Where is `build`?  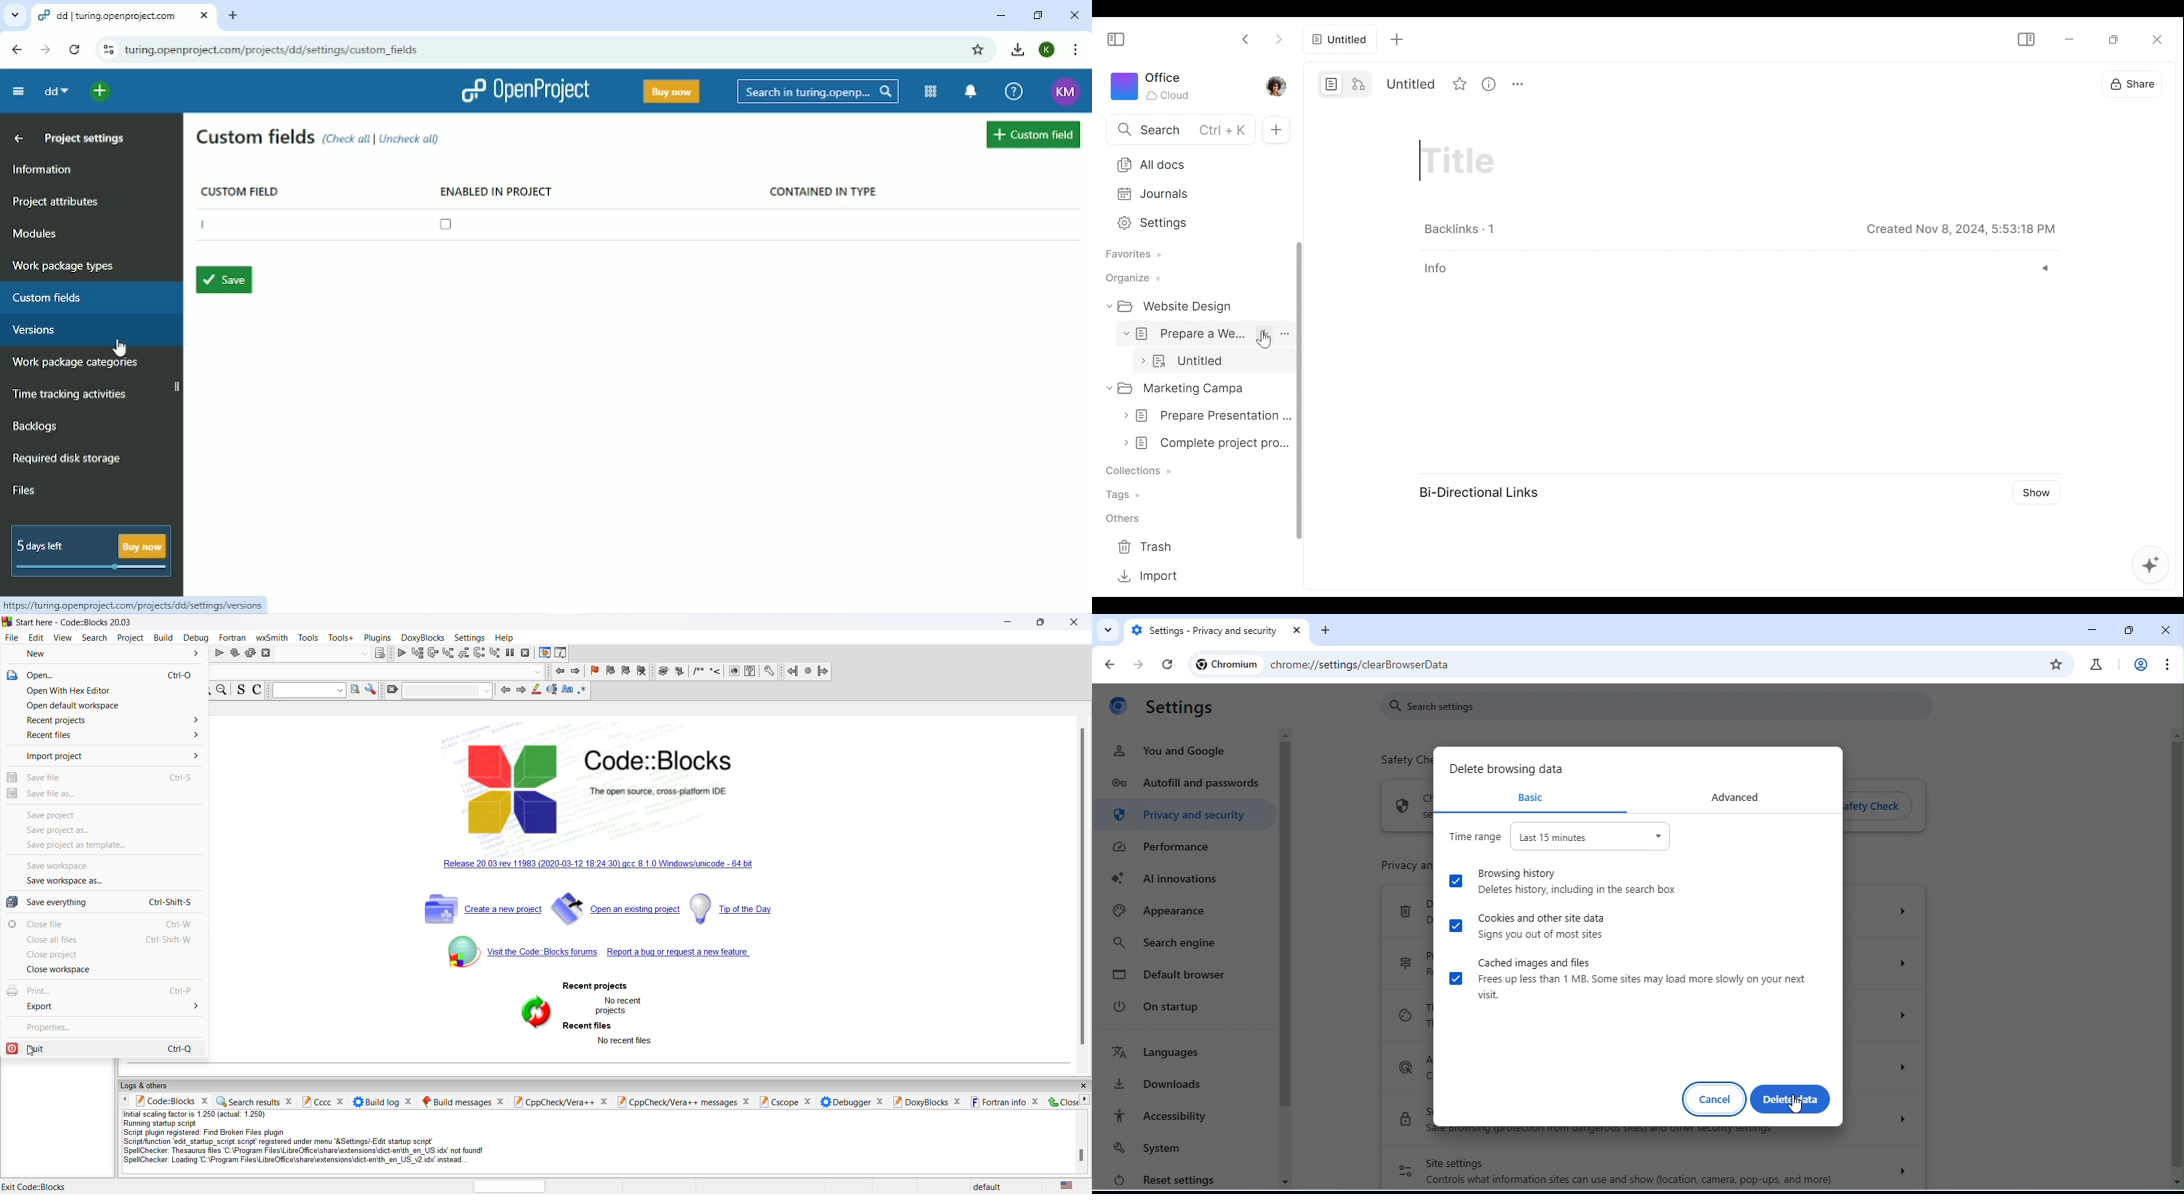
build is located at coordinates (163, 638).